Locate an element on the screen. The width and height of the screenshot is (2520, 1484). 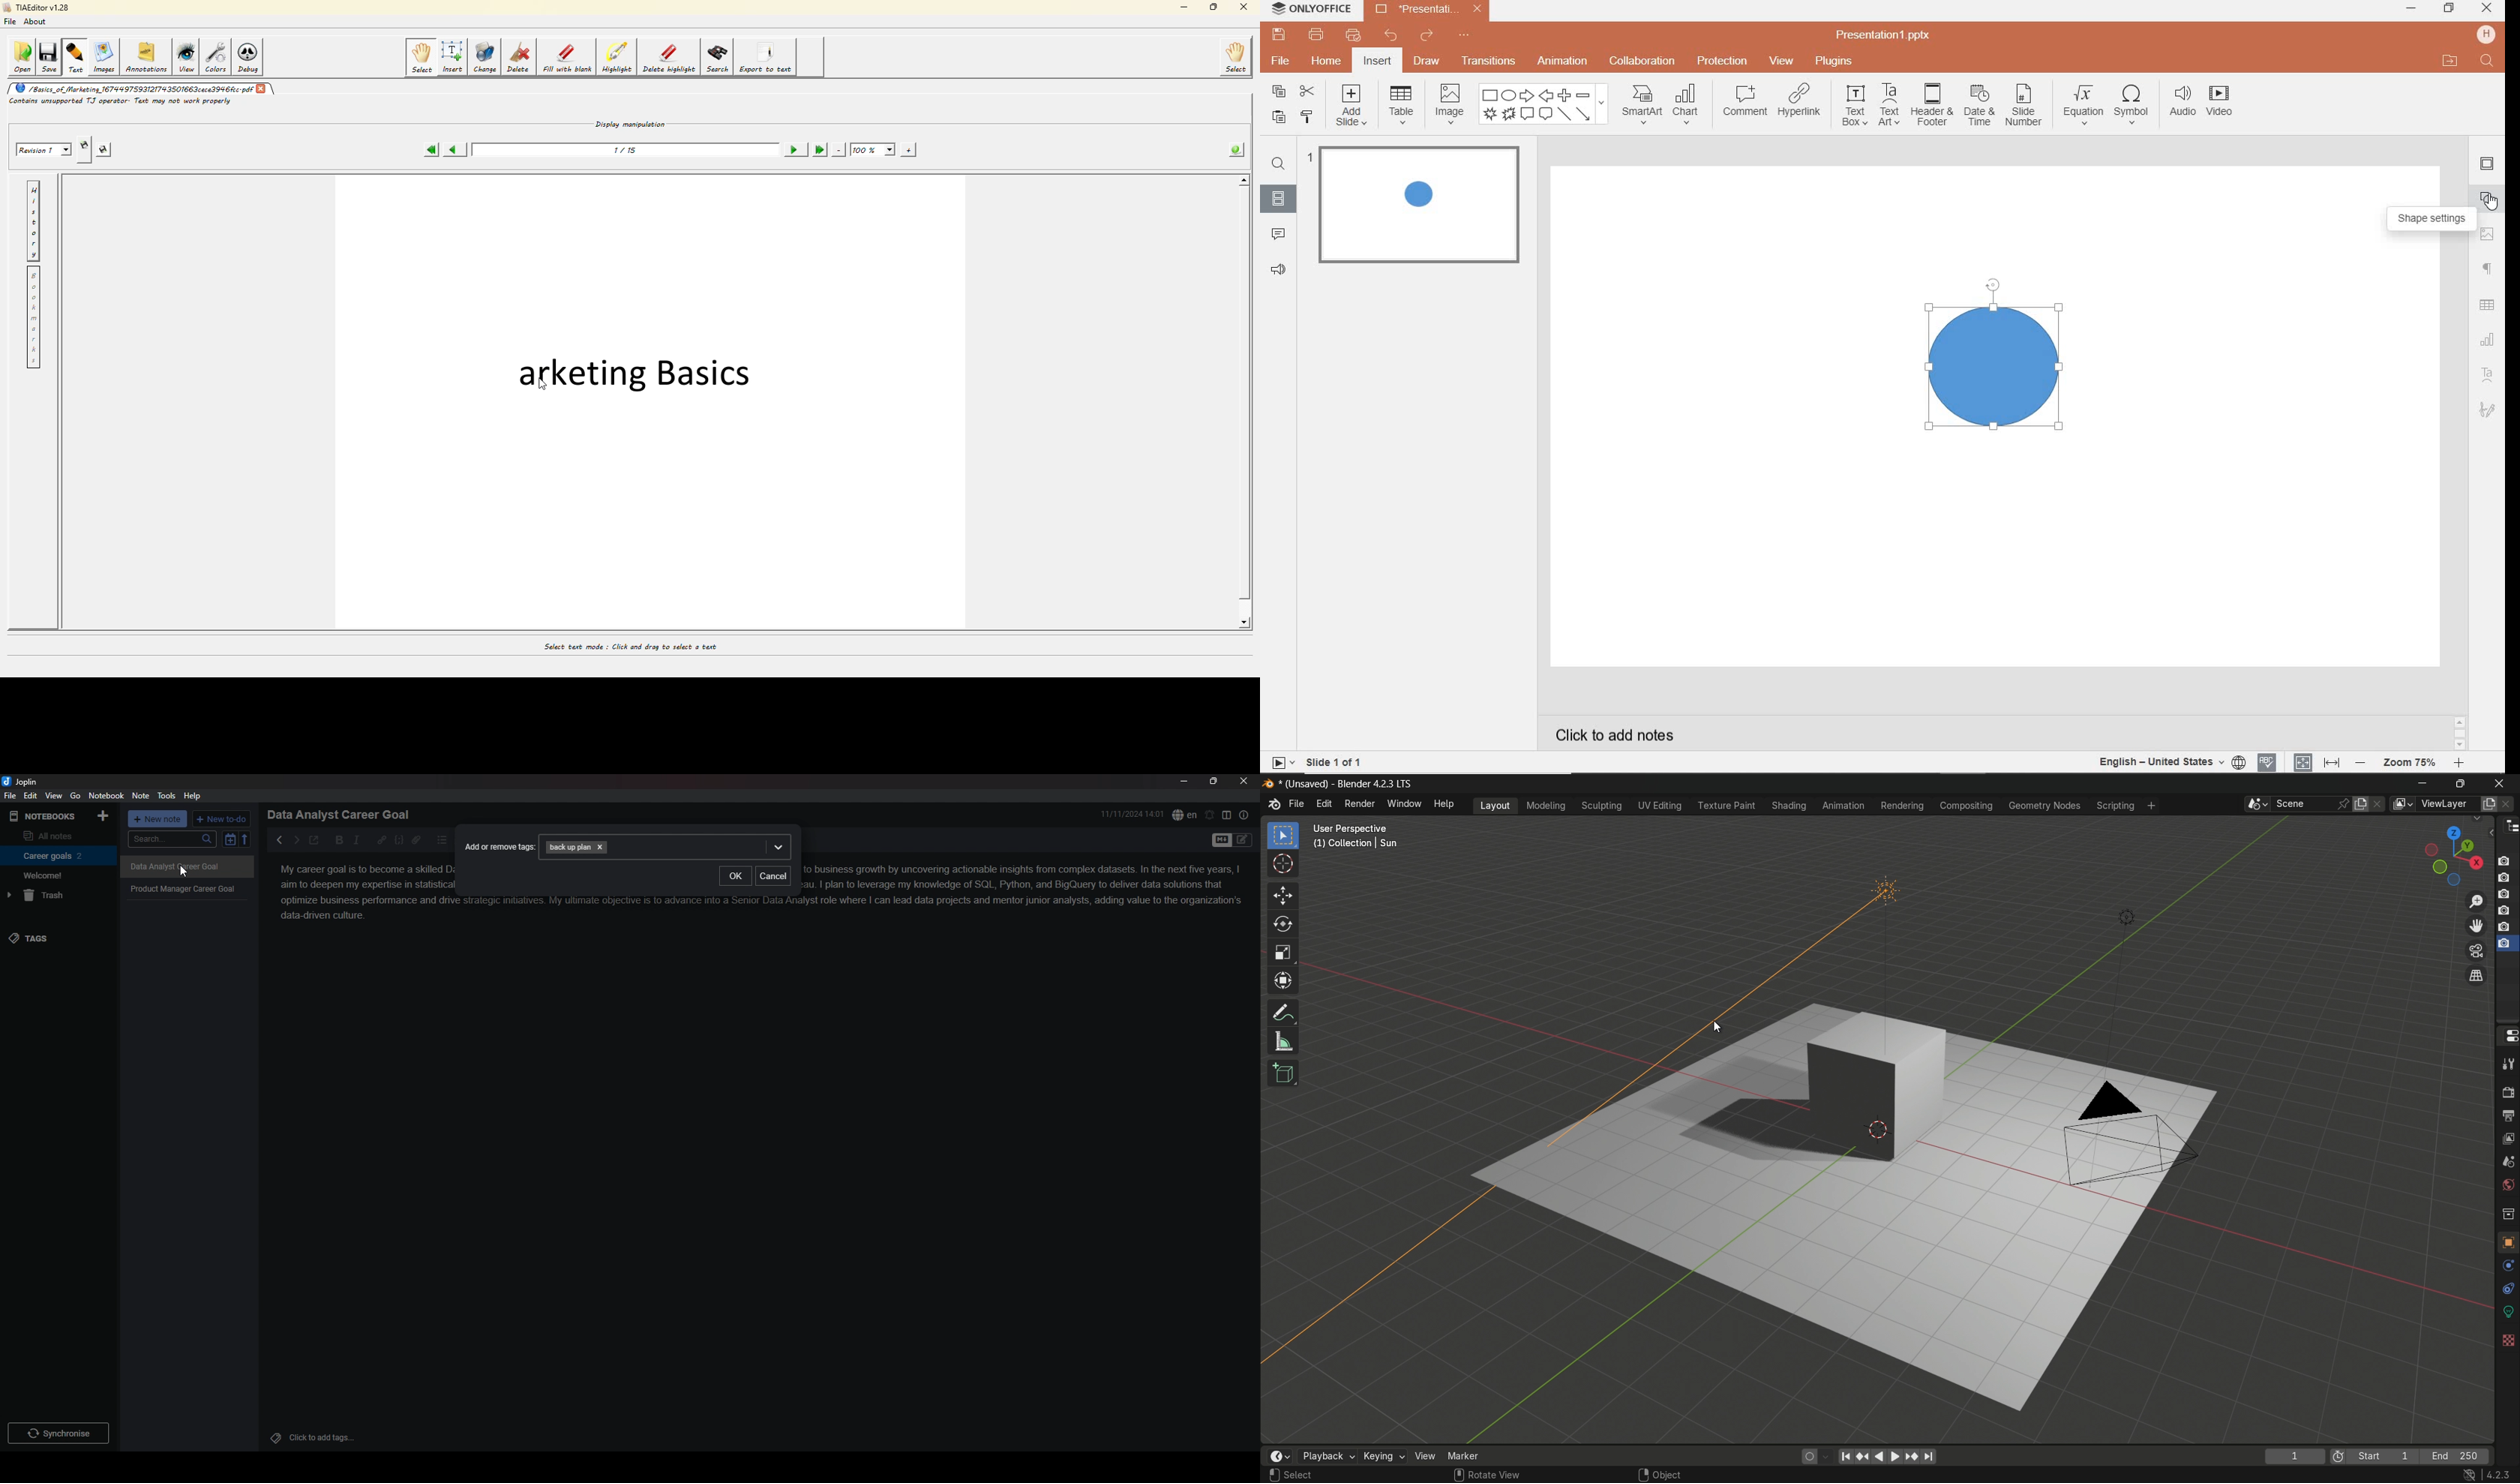
transitions is located at coordinates (1488, 59).